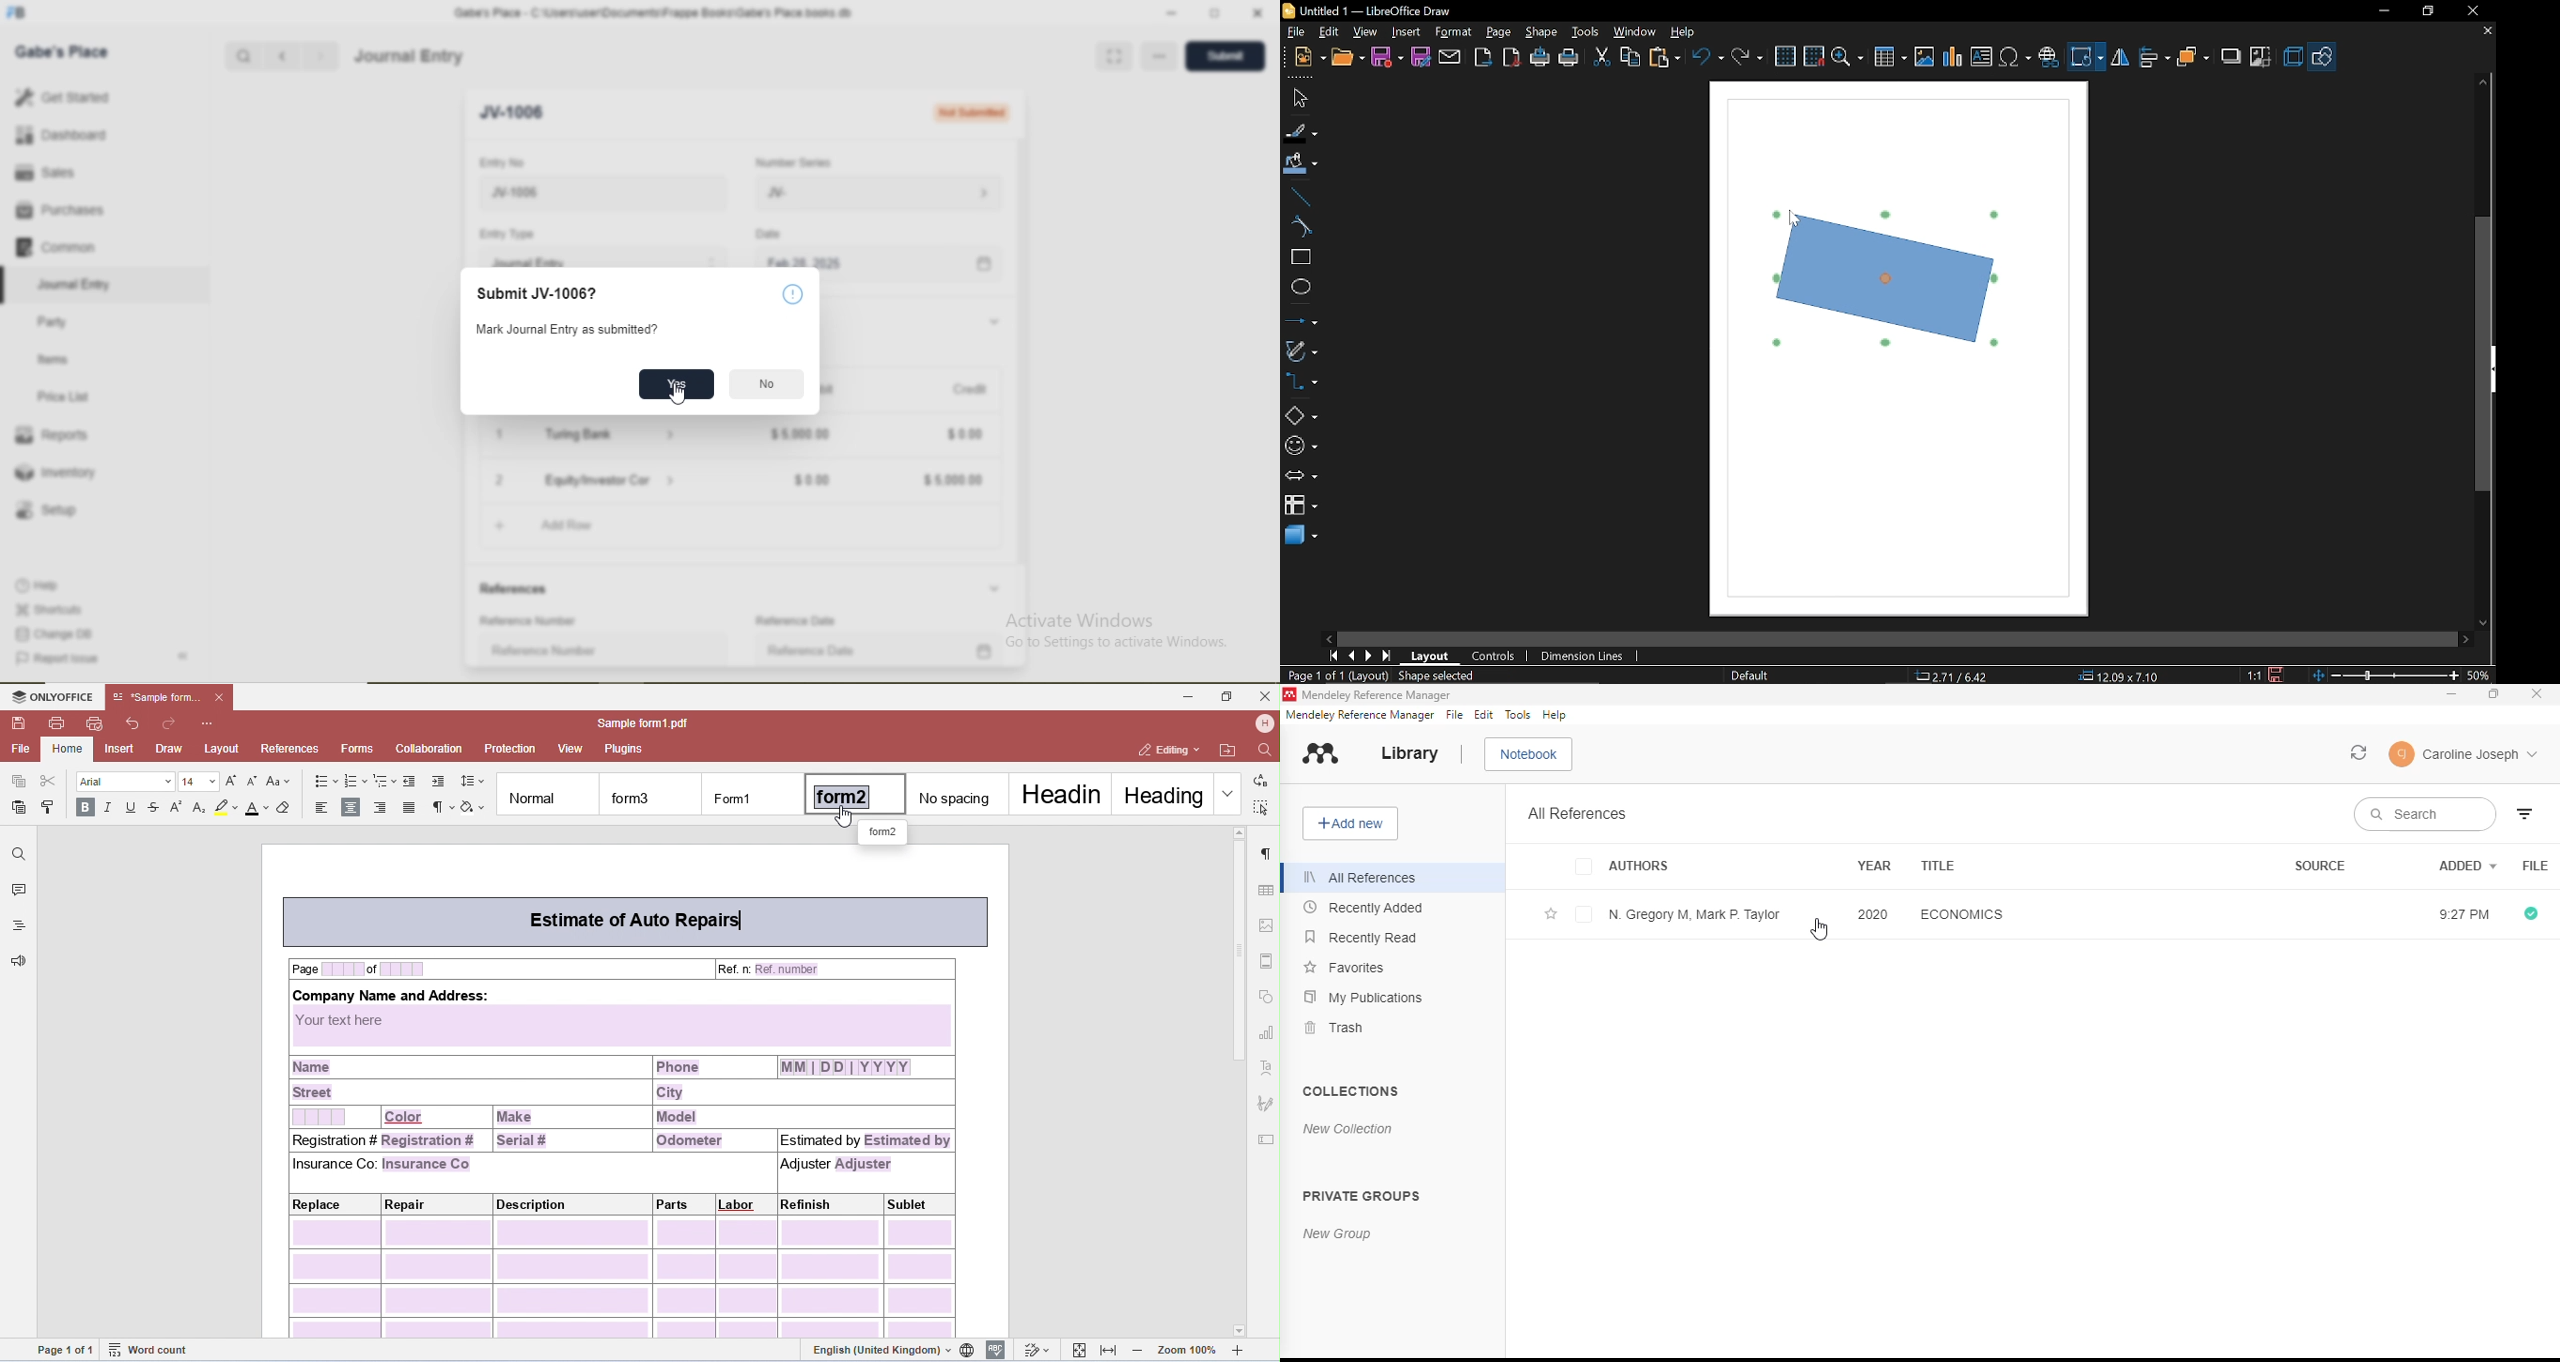 This screenshot has width=2576, height=1372. Describe the element at coordinates (672, 479) in the screenshot. I see `Dropdown` at that location.